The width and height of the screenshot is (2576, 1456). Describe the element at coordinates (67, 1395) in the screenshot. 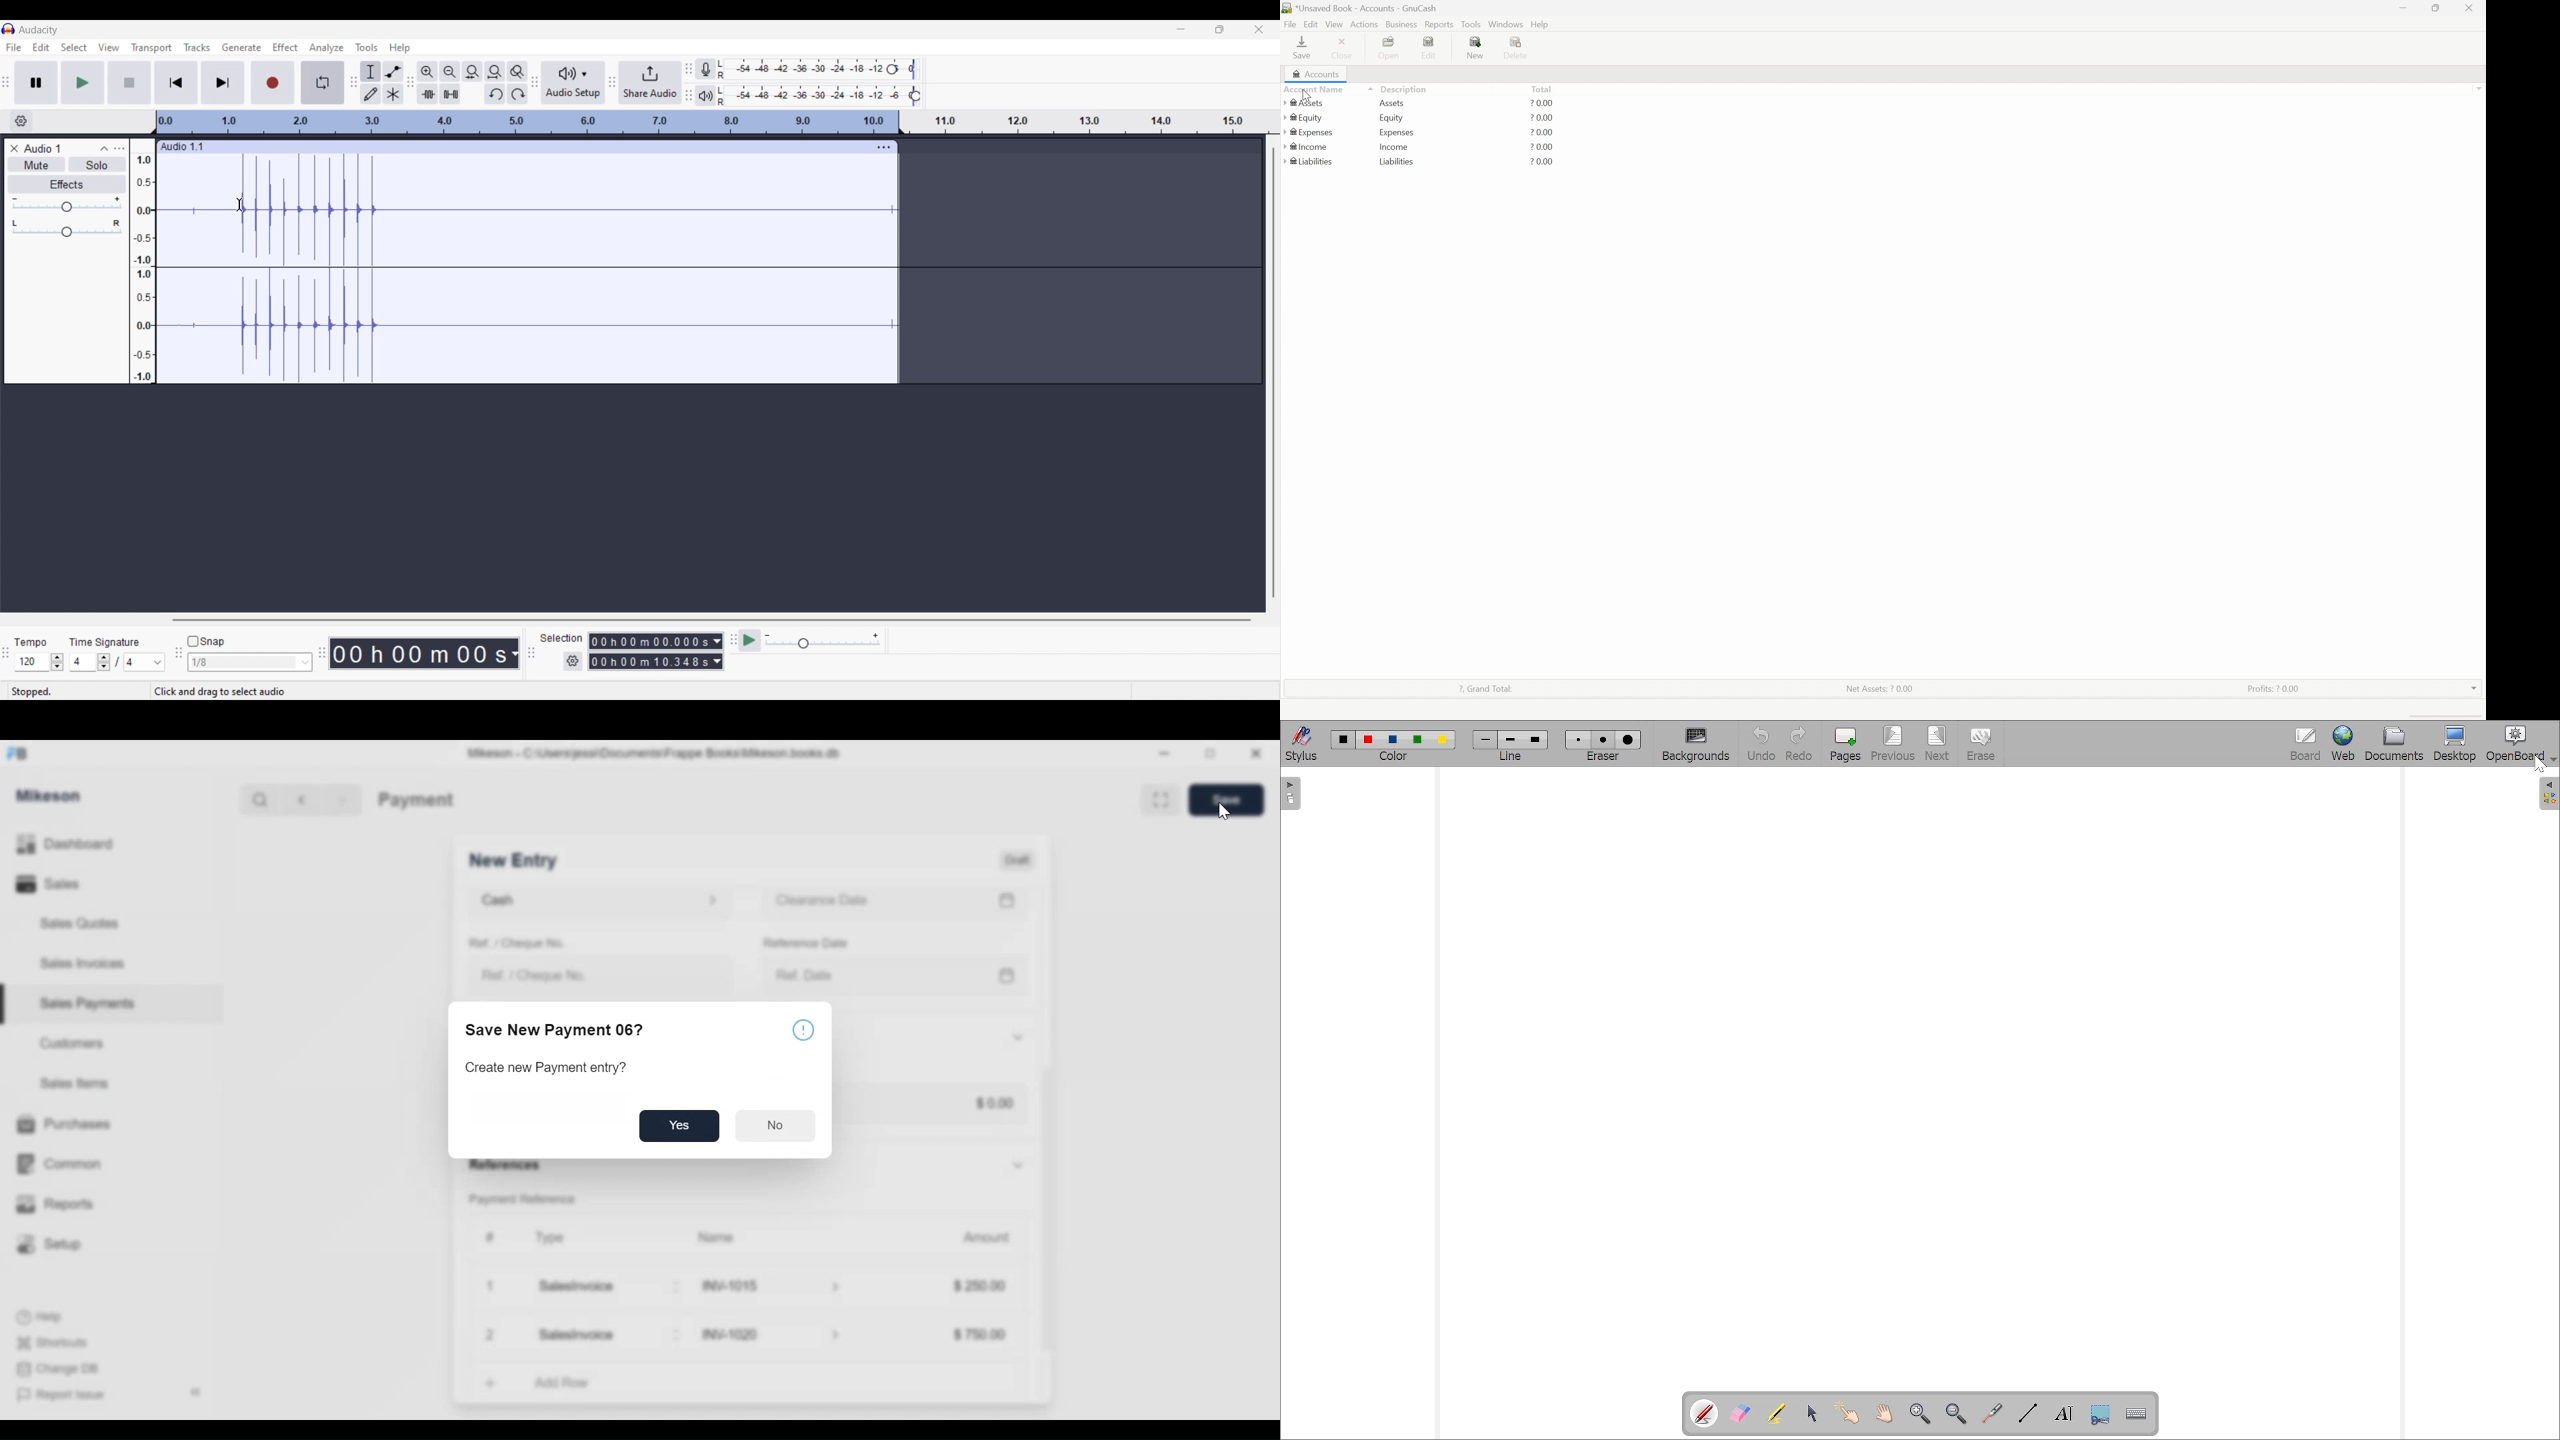

I see `Report Issue` at that location.